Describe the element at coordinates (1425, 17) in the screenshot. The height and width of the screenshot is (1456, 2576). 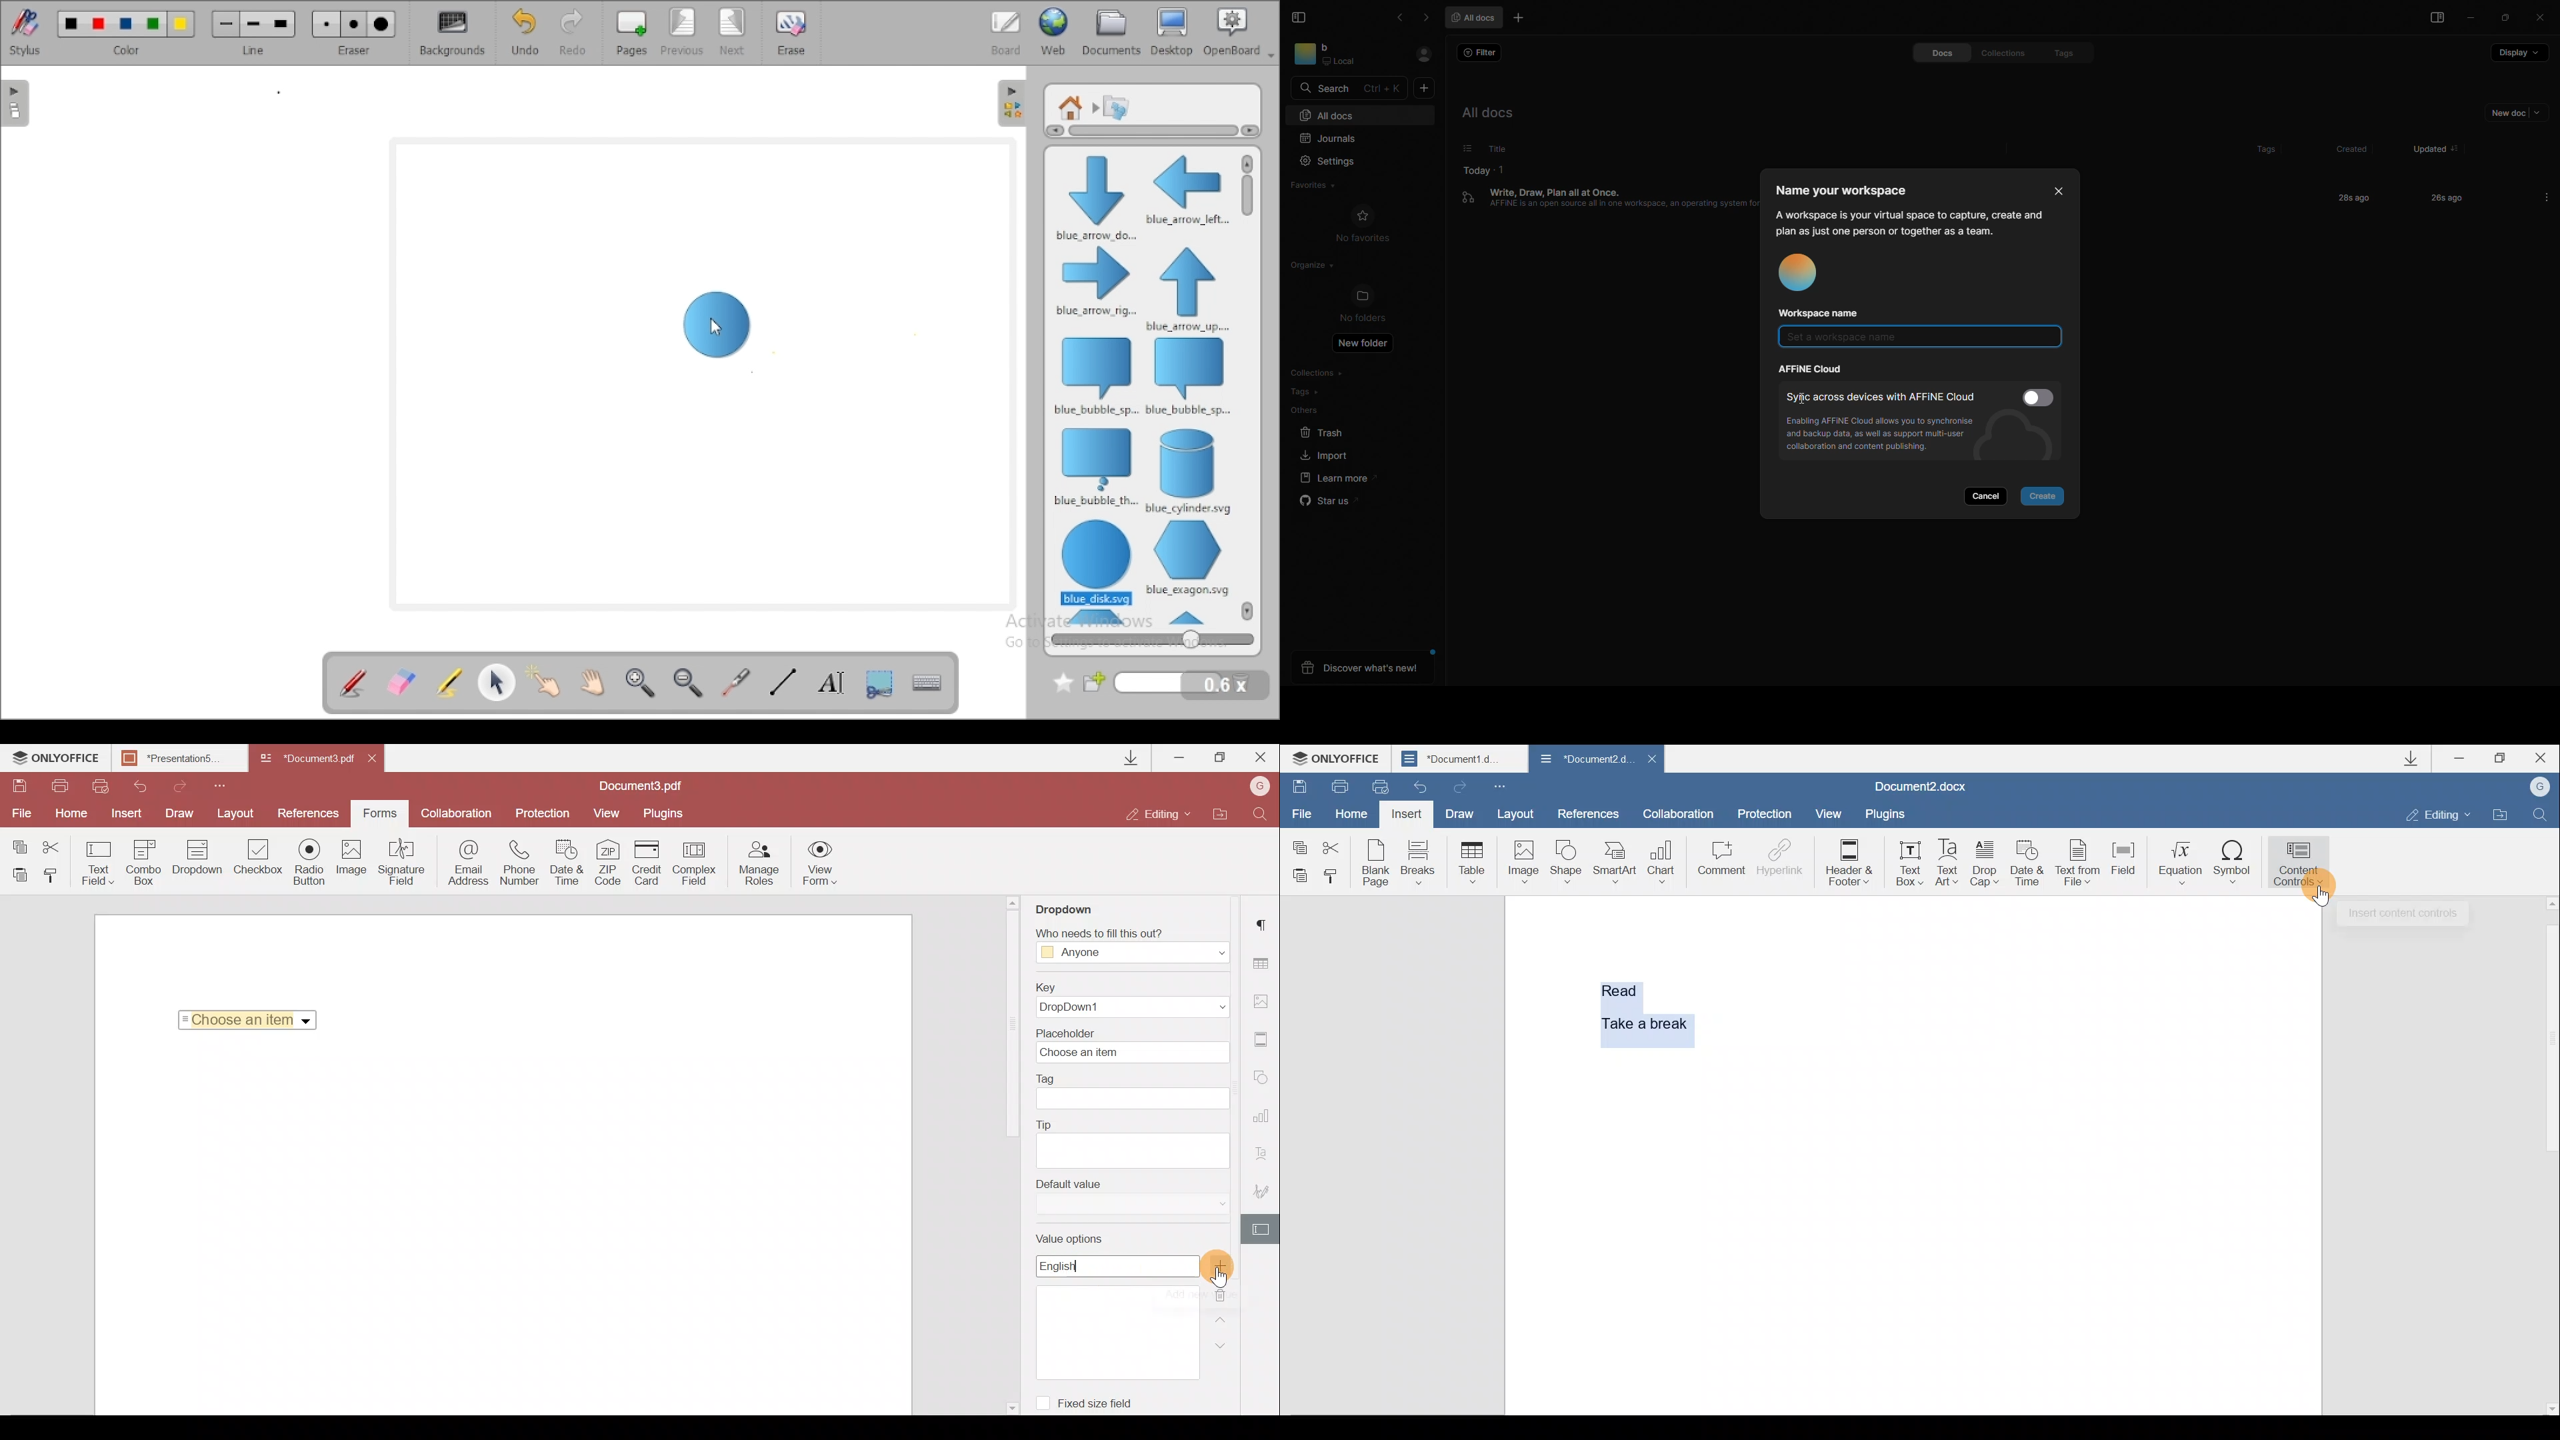
I see `go forward` at that location.